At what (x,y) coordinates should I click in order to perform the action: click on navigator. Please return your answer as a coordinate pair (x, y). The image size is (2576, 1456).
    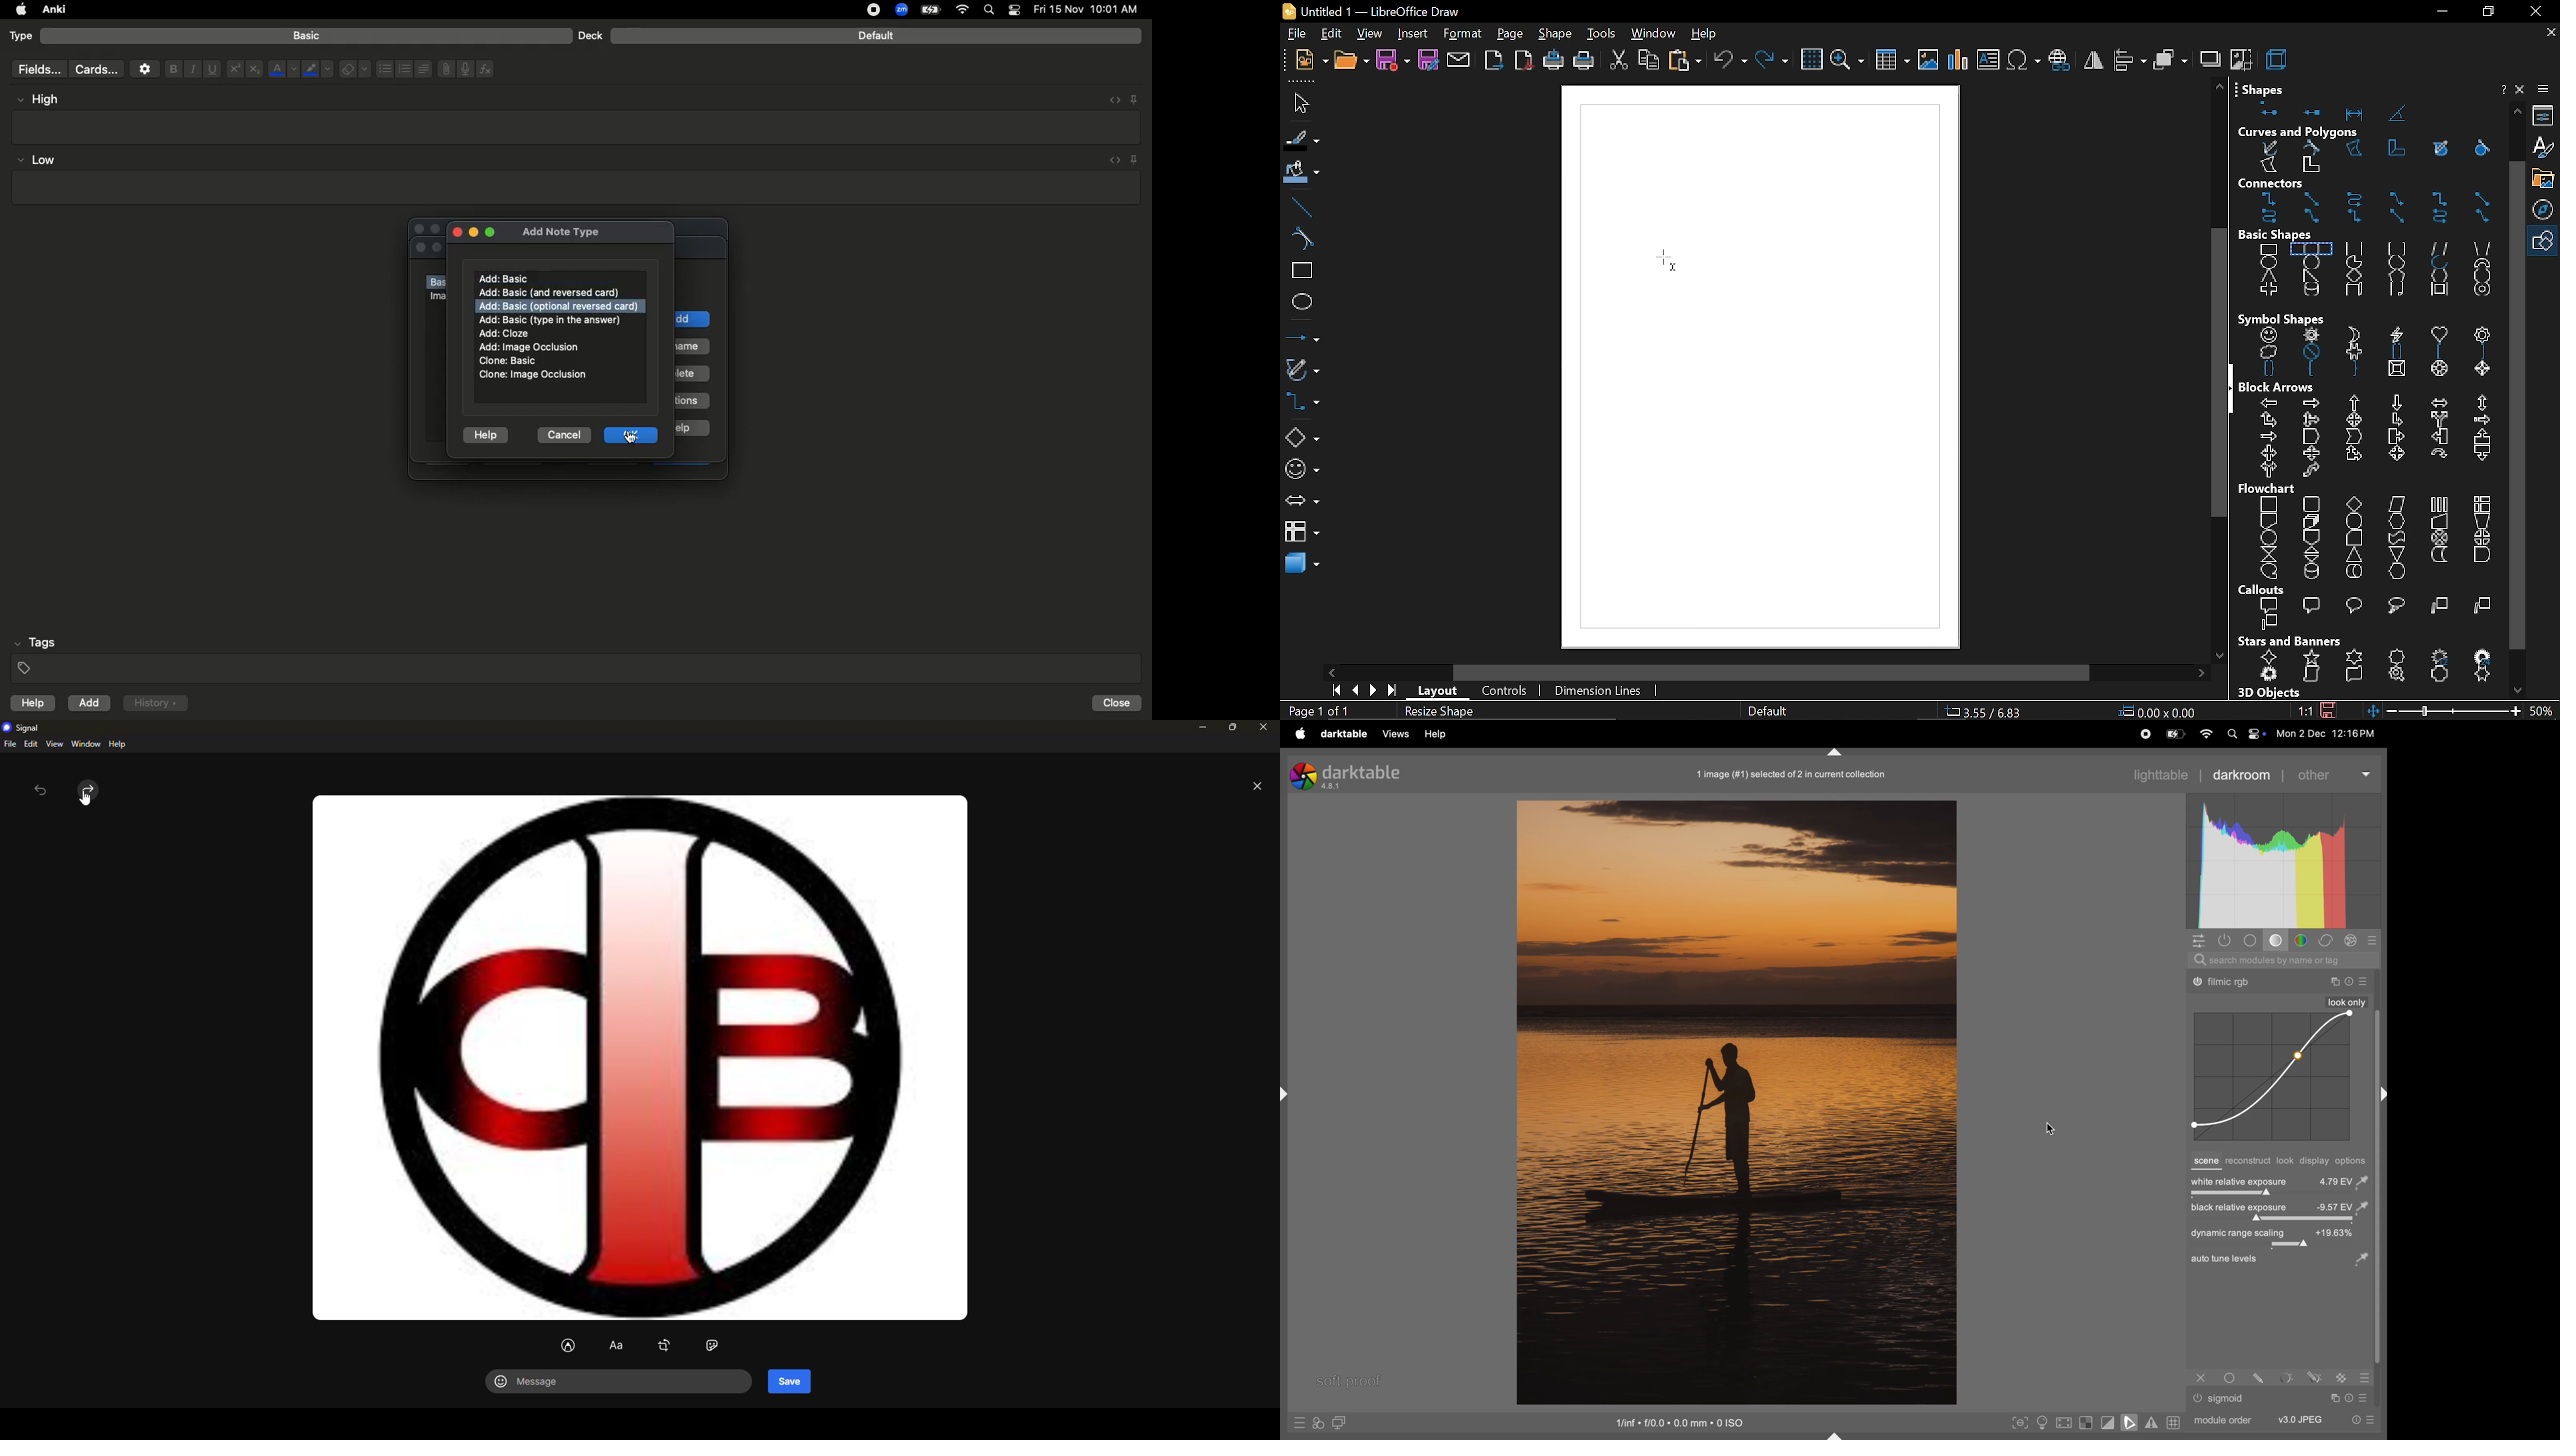
    Looking at the image, I should click on (2546, 211).